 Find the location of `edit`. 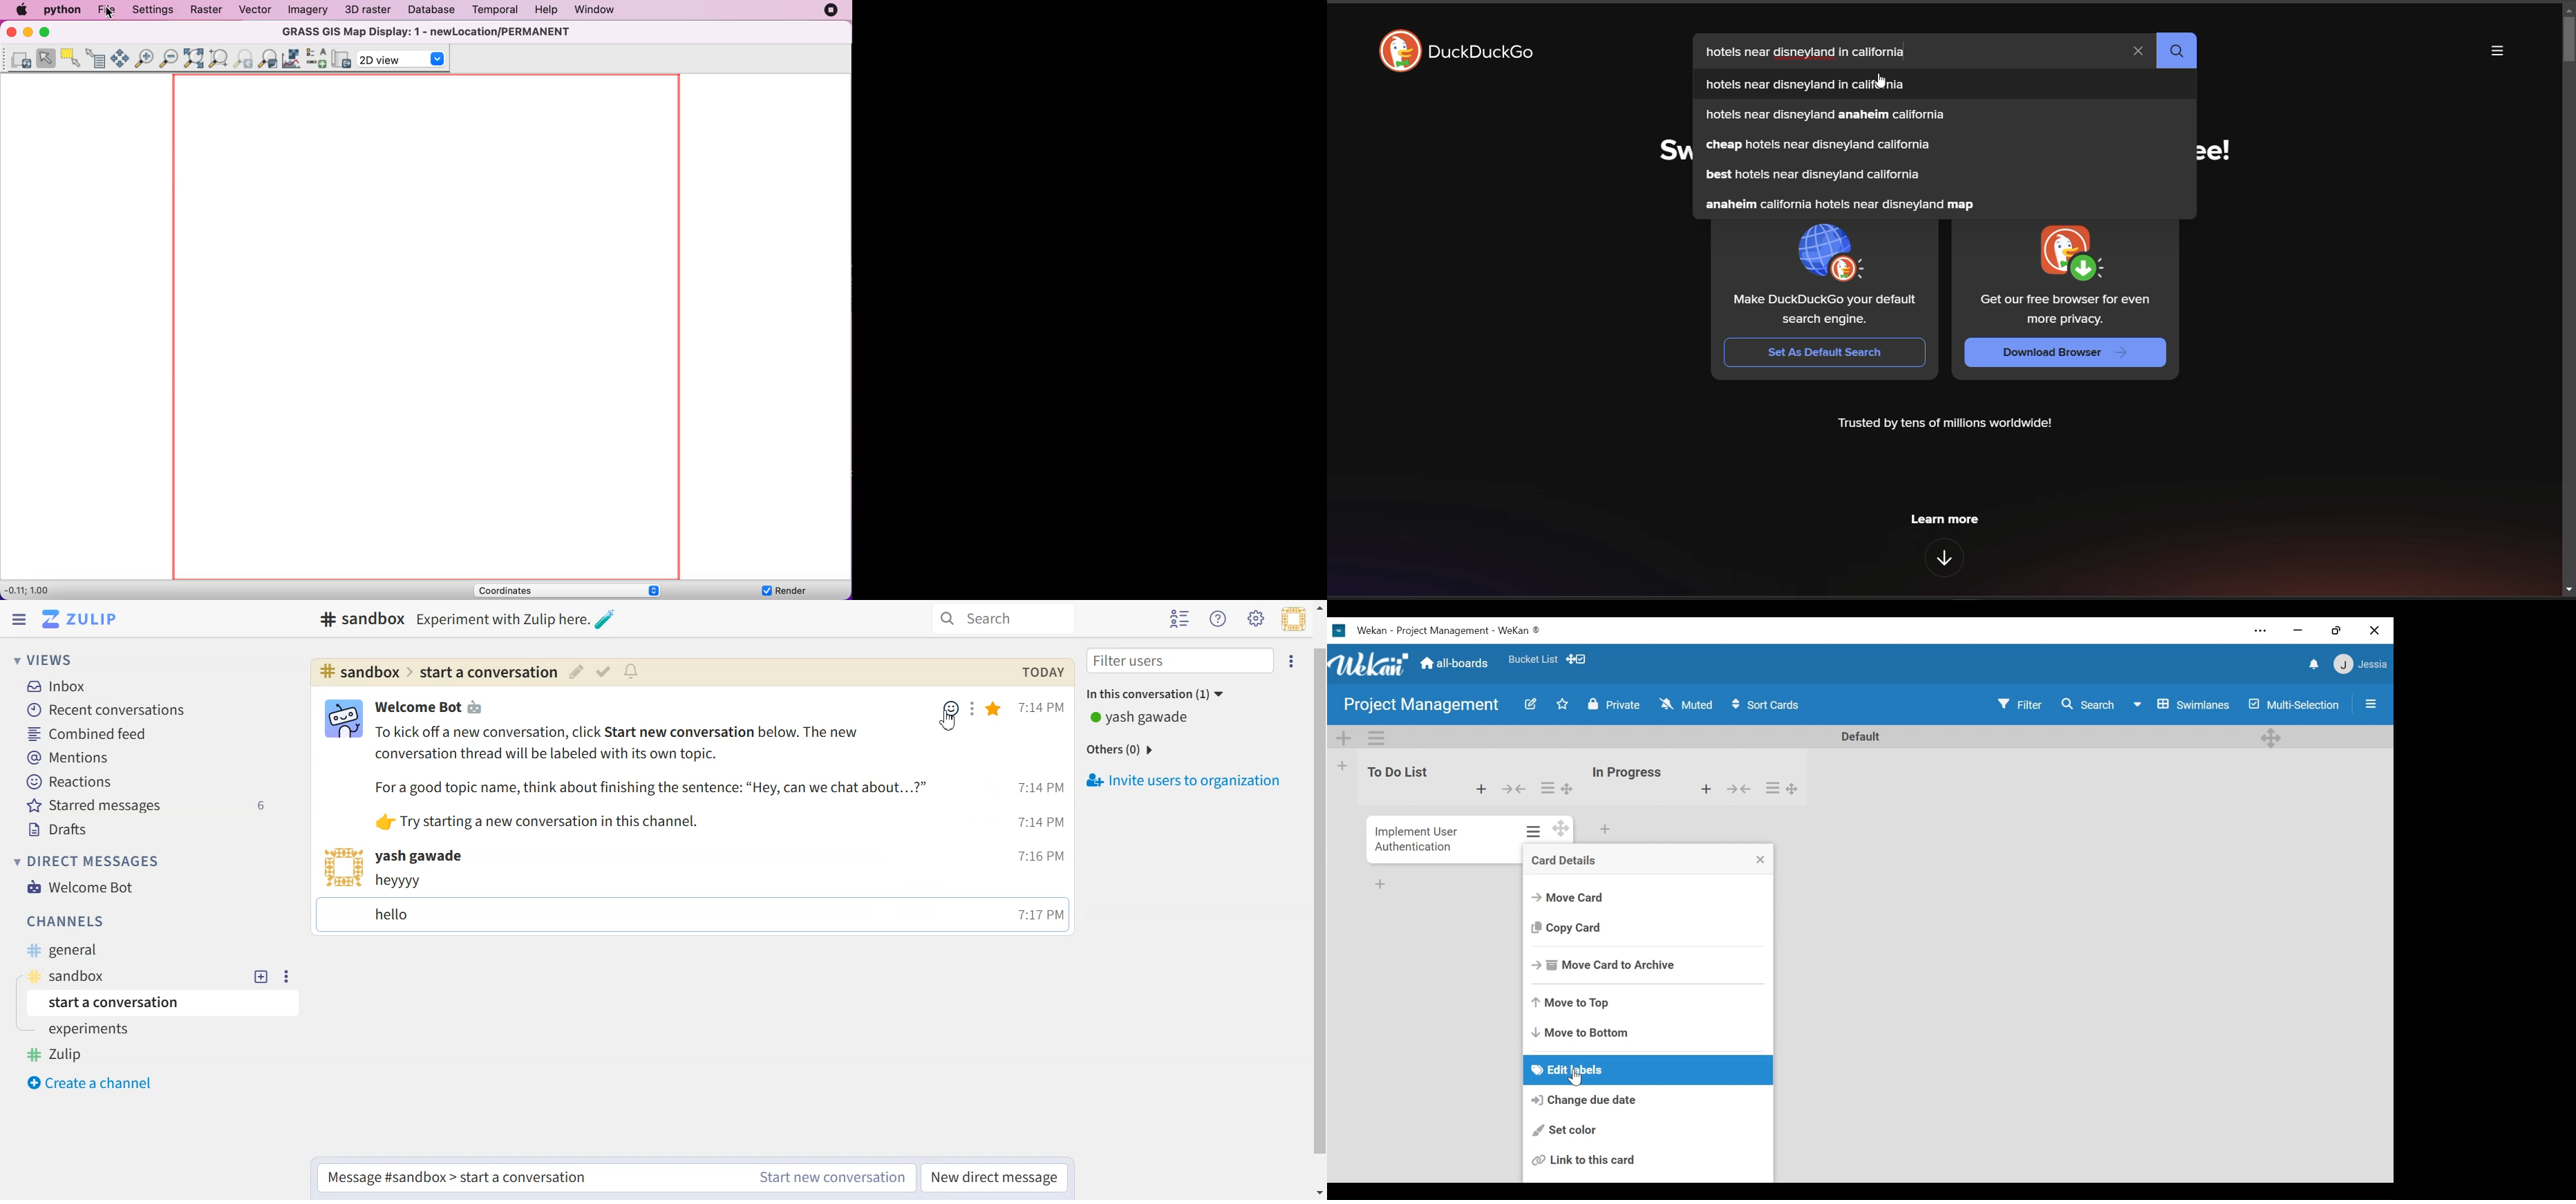

edit is located at coordinates (1529, 706).